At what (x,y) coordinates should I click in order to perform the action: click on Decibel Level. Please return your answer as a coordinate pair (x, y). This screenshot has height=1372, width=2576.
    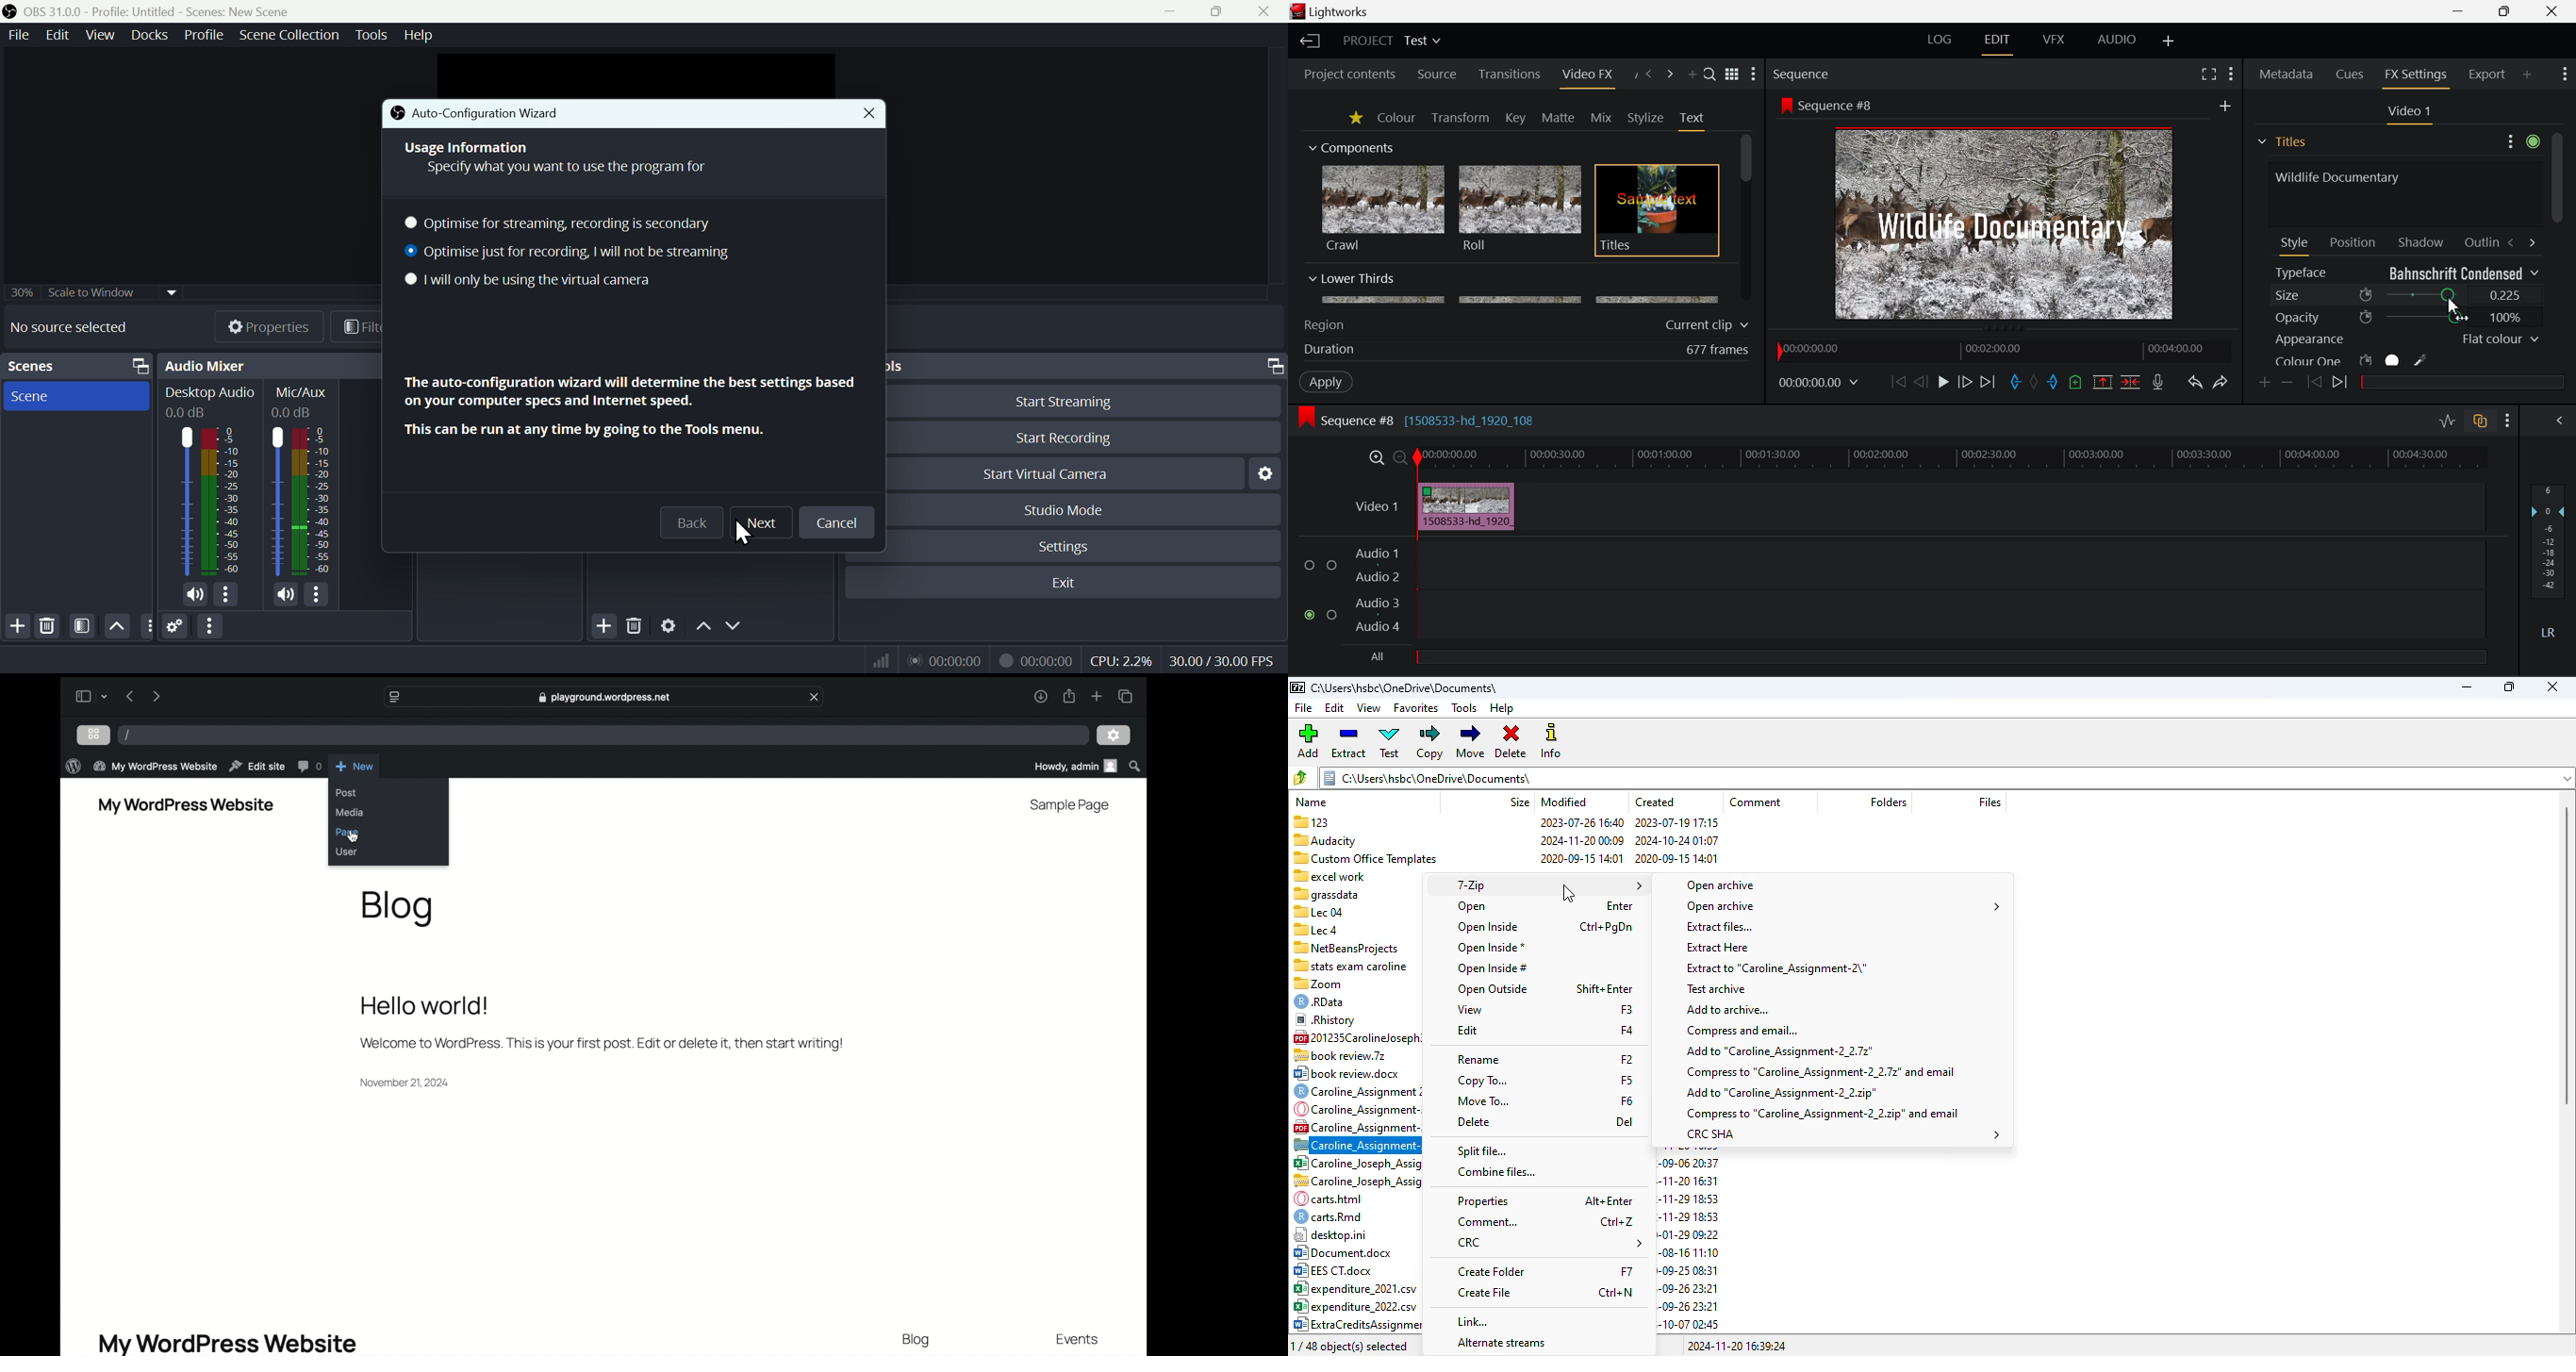
    Looking at the image, I should click on (2549, 565).